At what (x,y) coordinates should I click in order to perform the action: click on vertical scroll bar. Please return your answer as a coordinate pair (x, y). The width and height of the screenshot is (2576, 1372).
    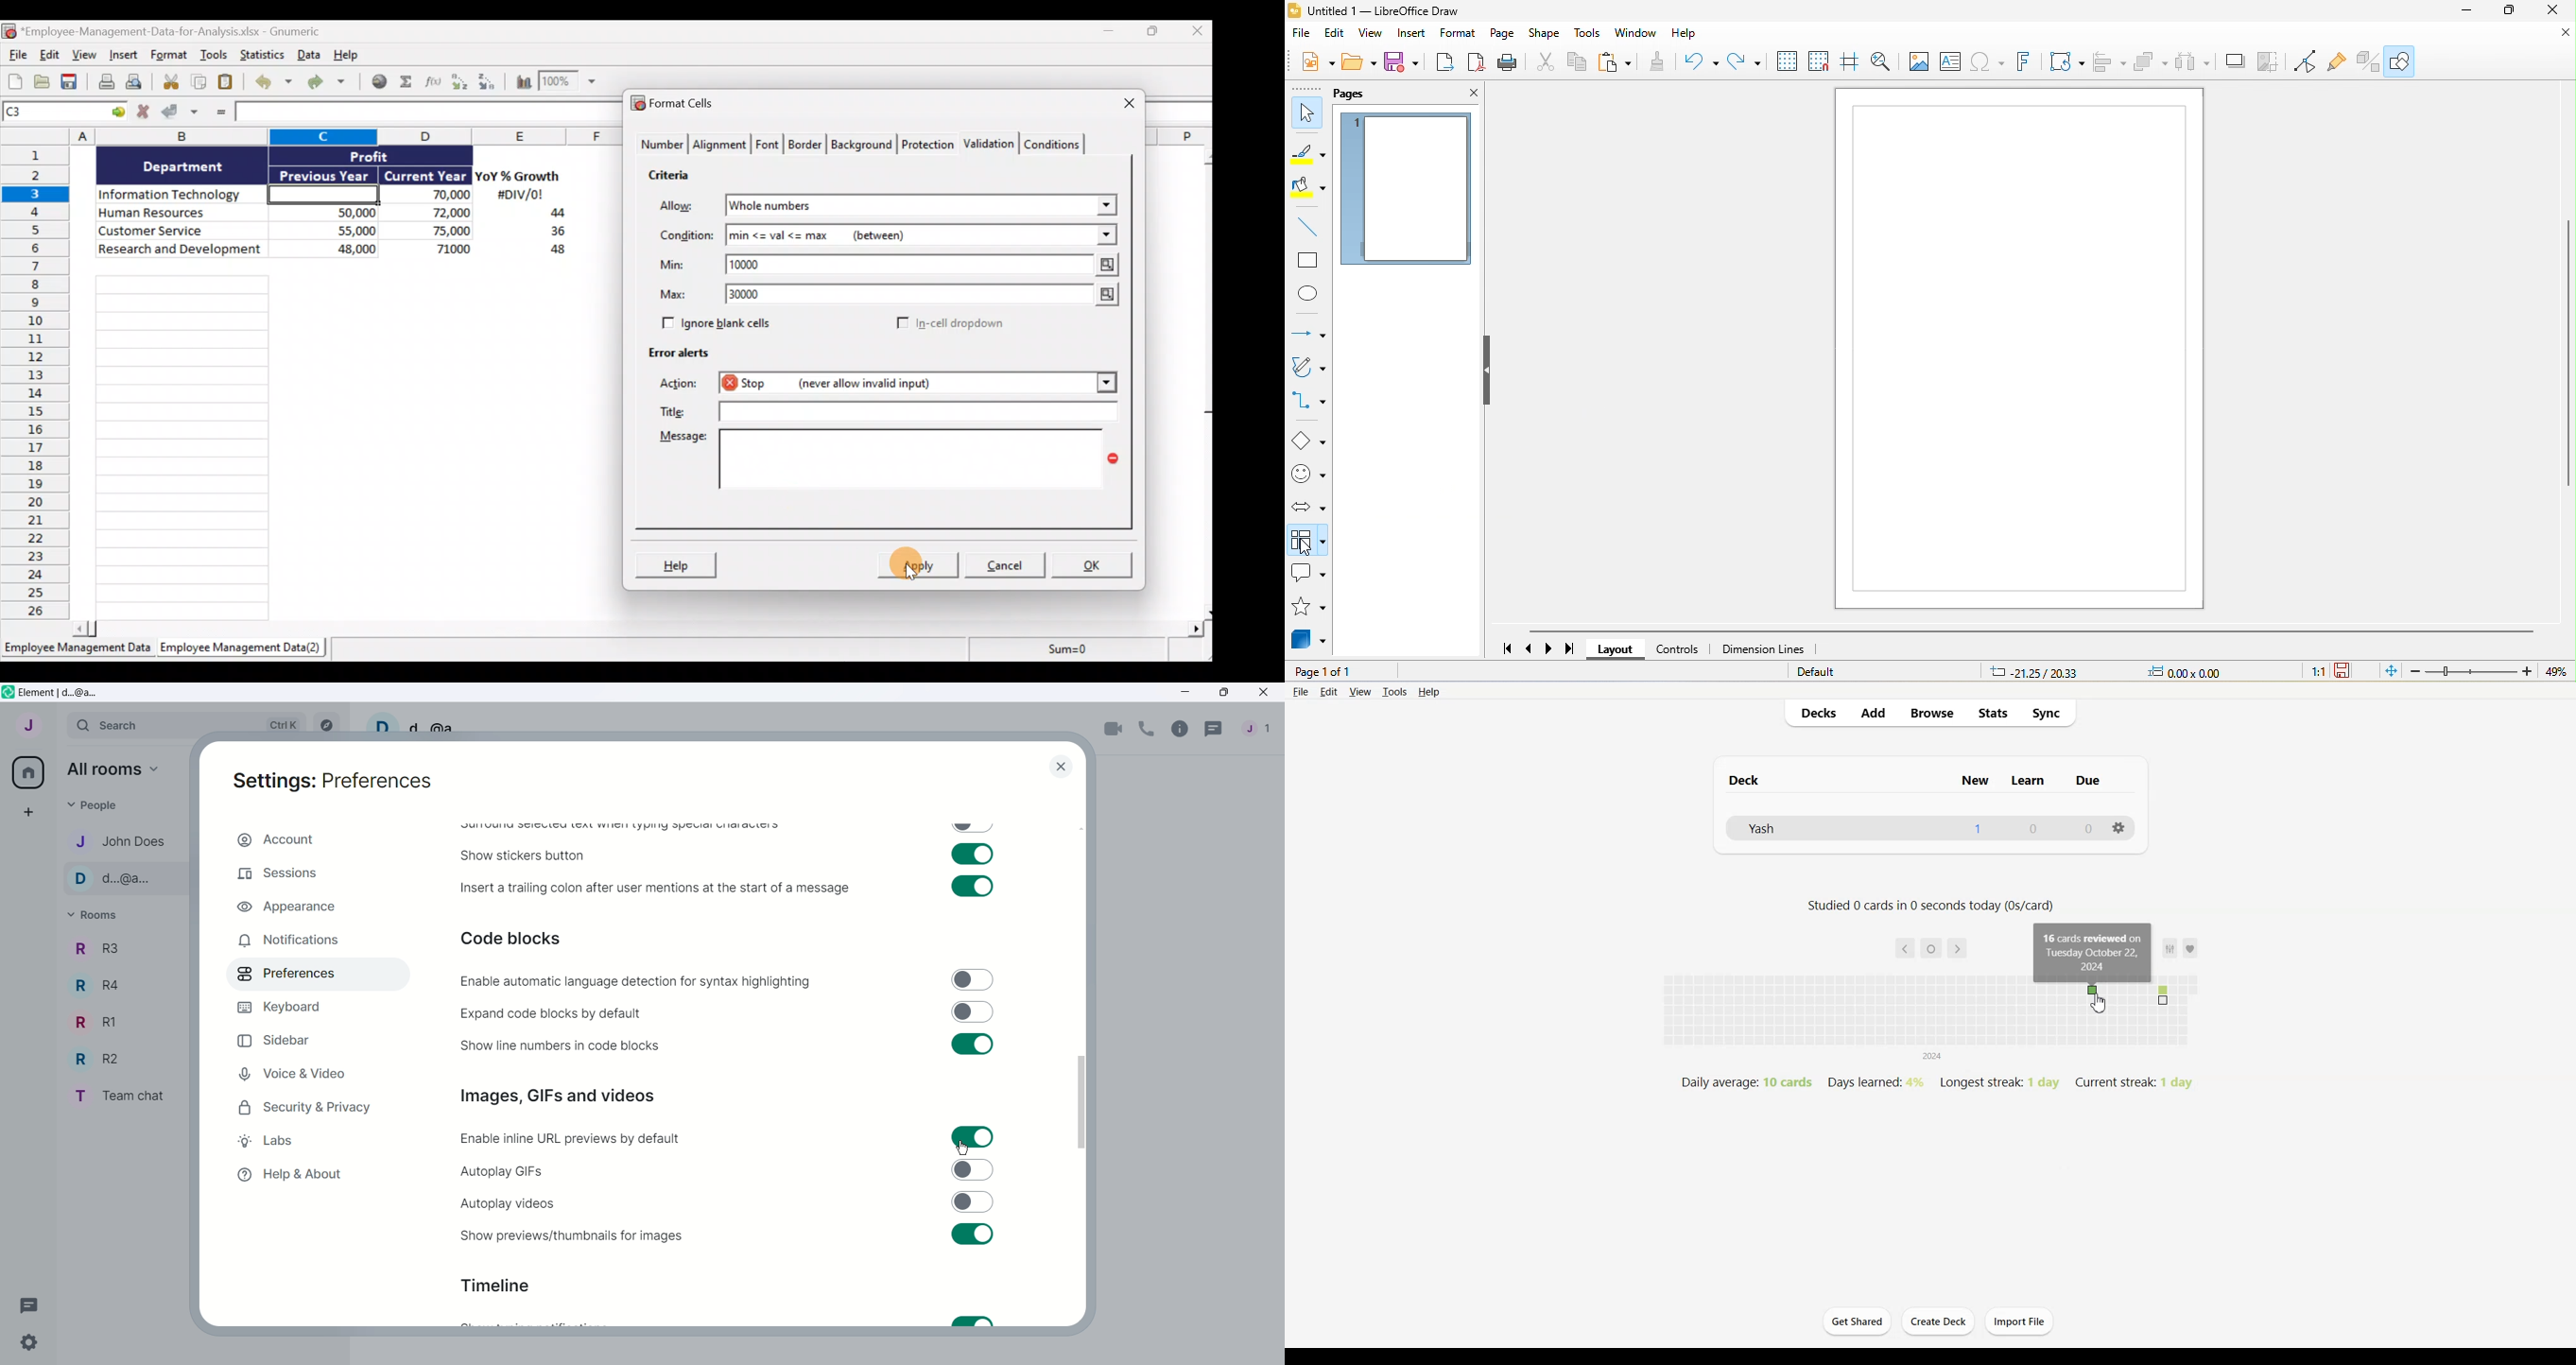
    Looking at the image, I should click on (2567, 353).